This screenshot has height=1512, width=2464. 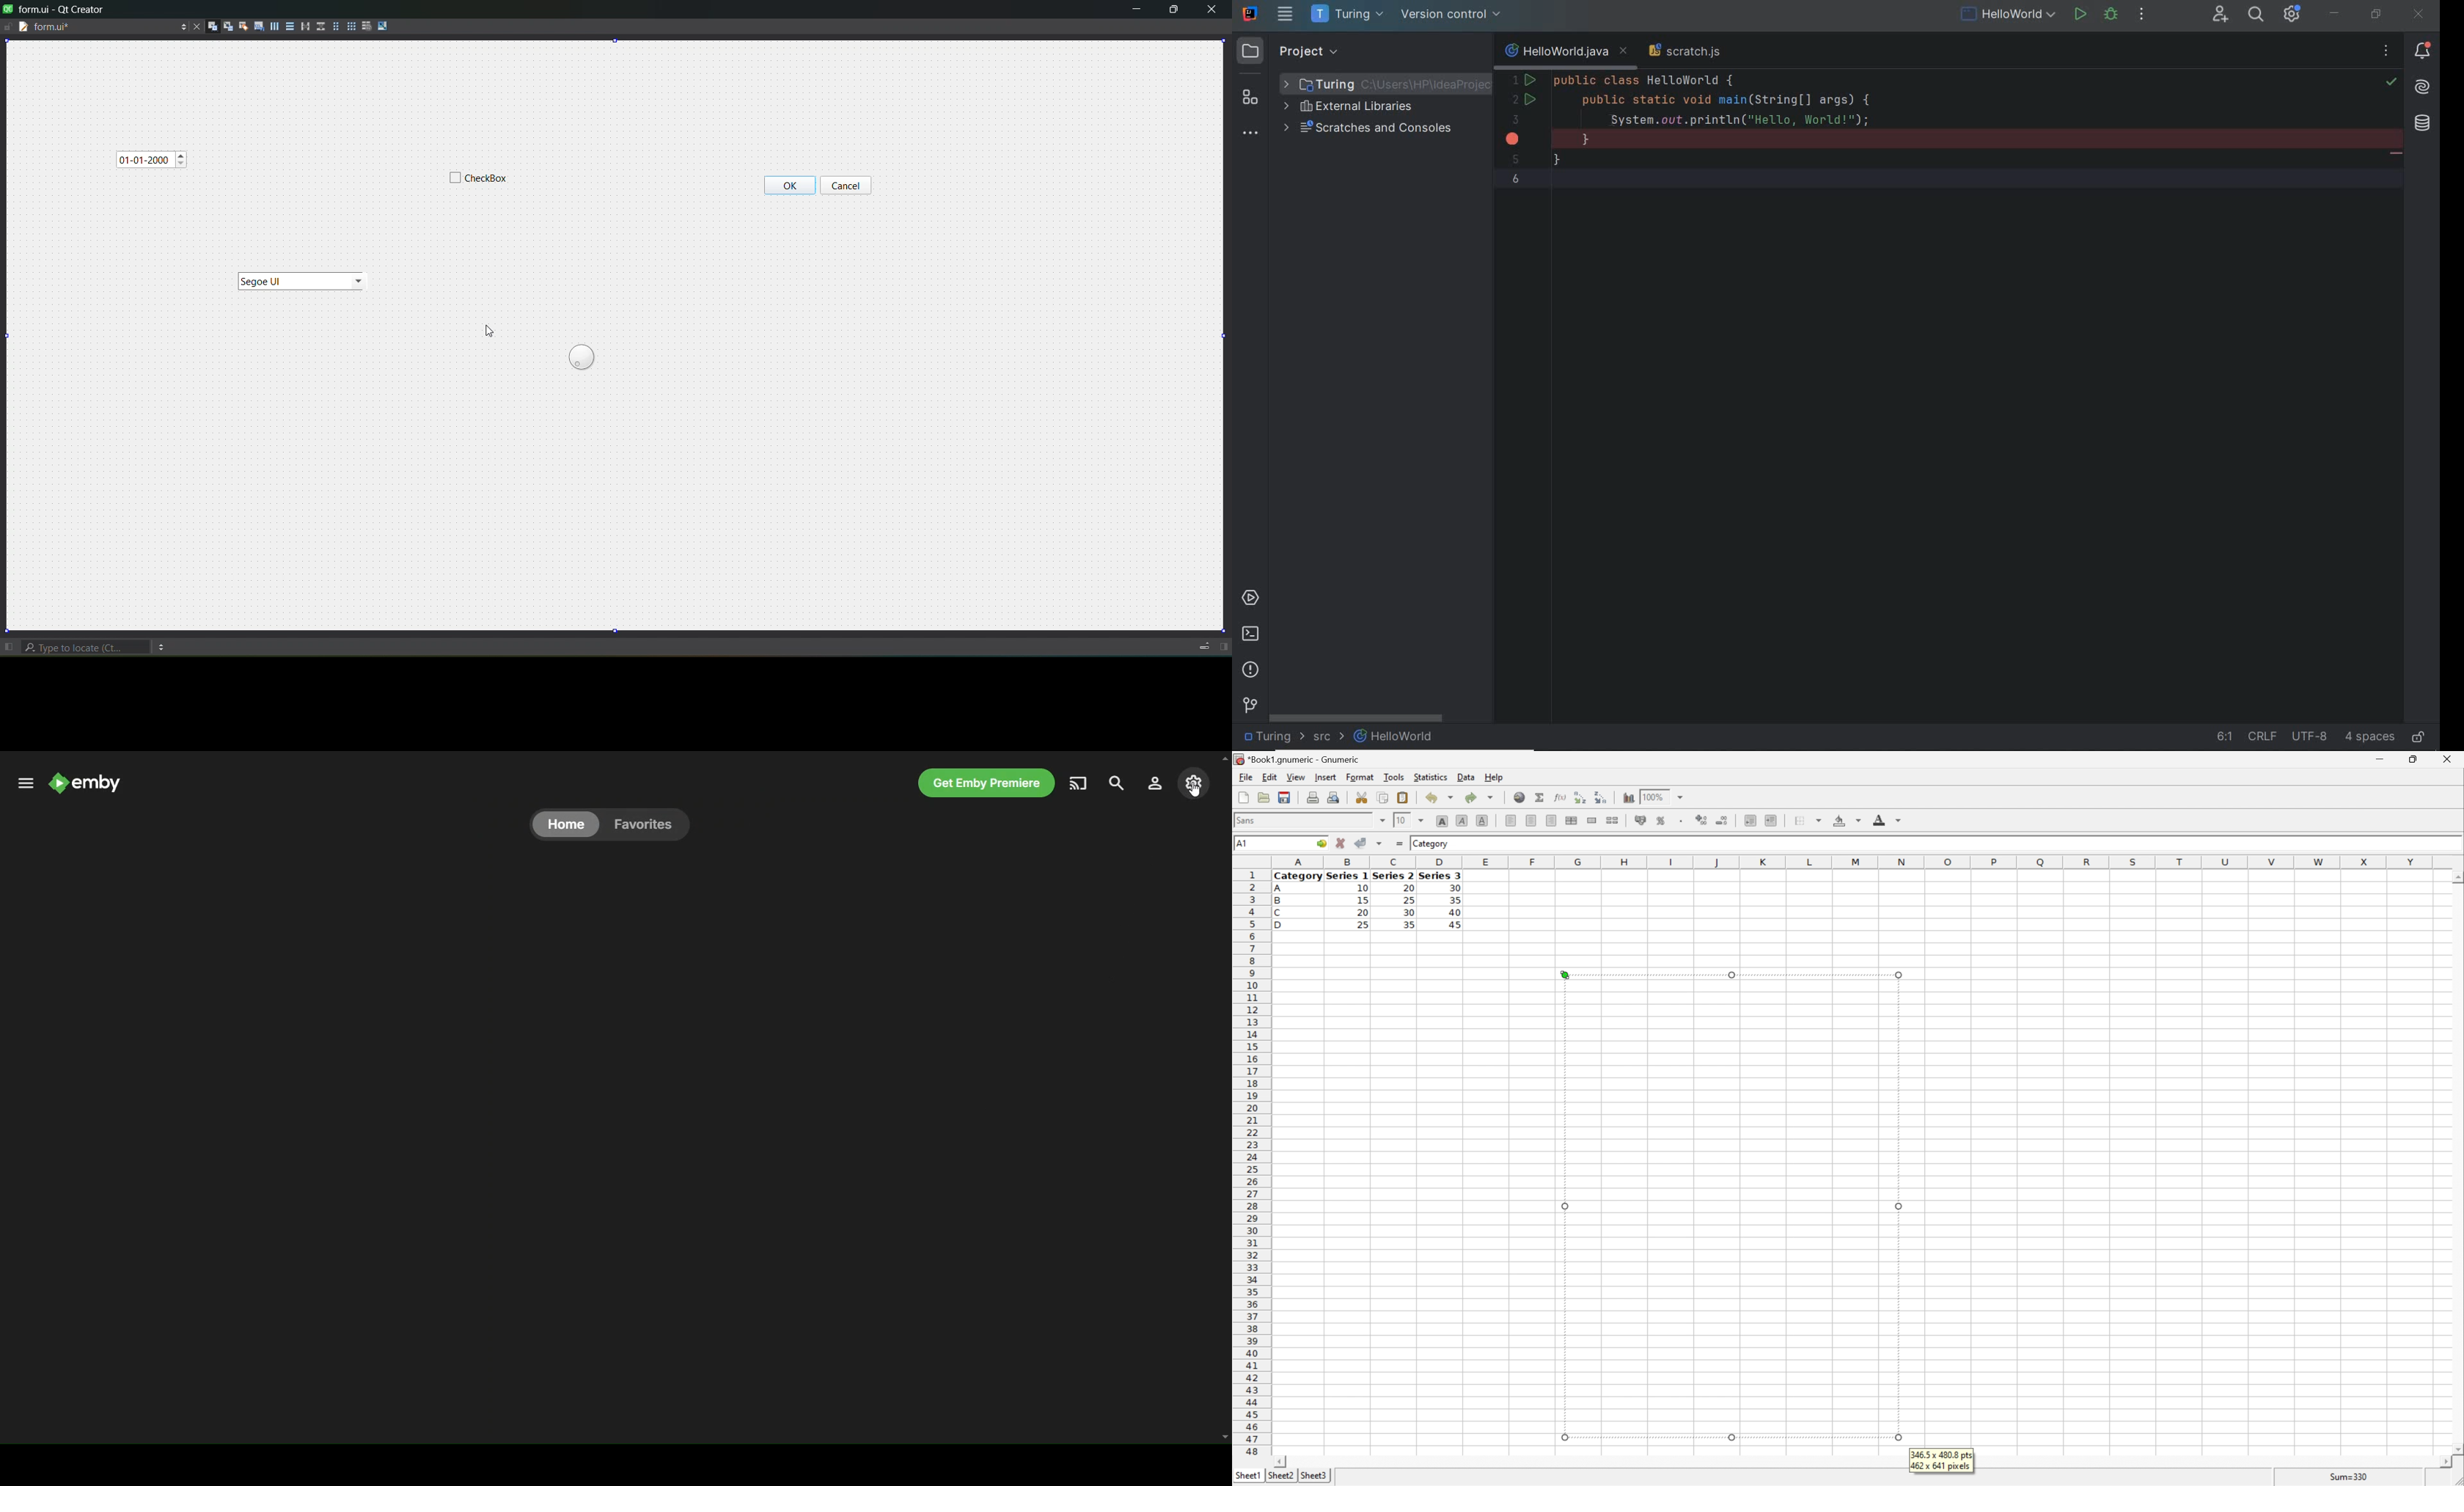 What do you see at coordinates (1281, 1476) in the screenshot?
I see `Sheet2` at bounding box center [1281, 1476].